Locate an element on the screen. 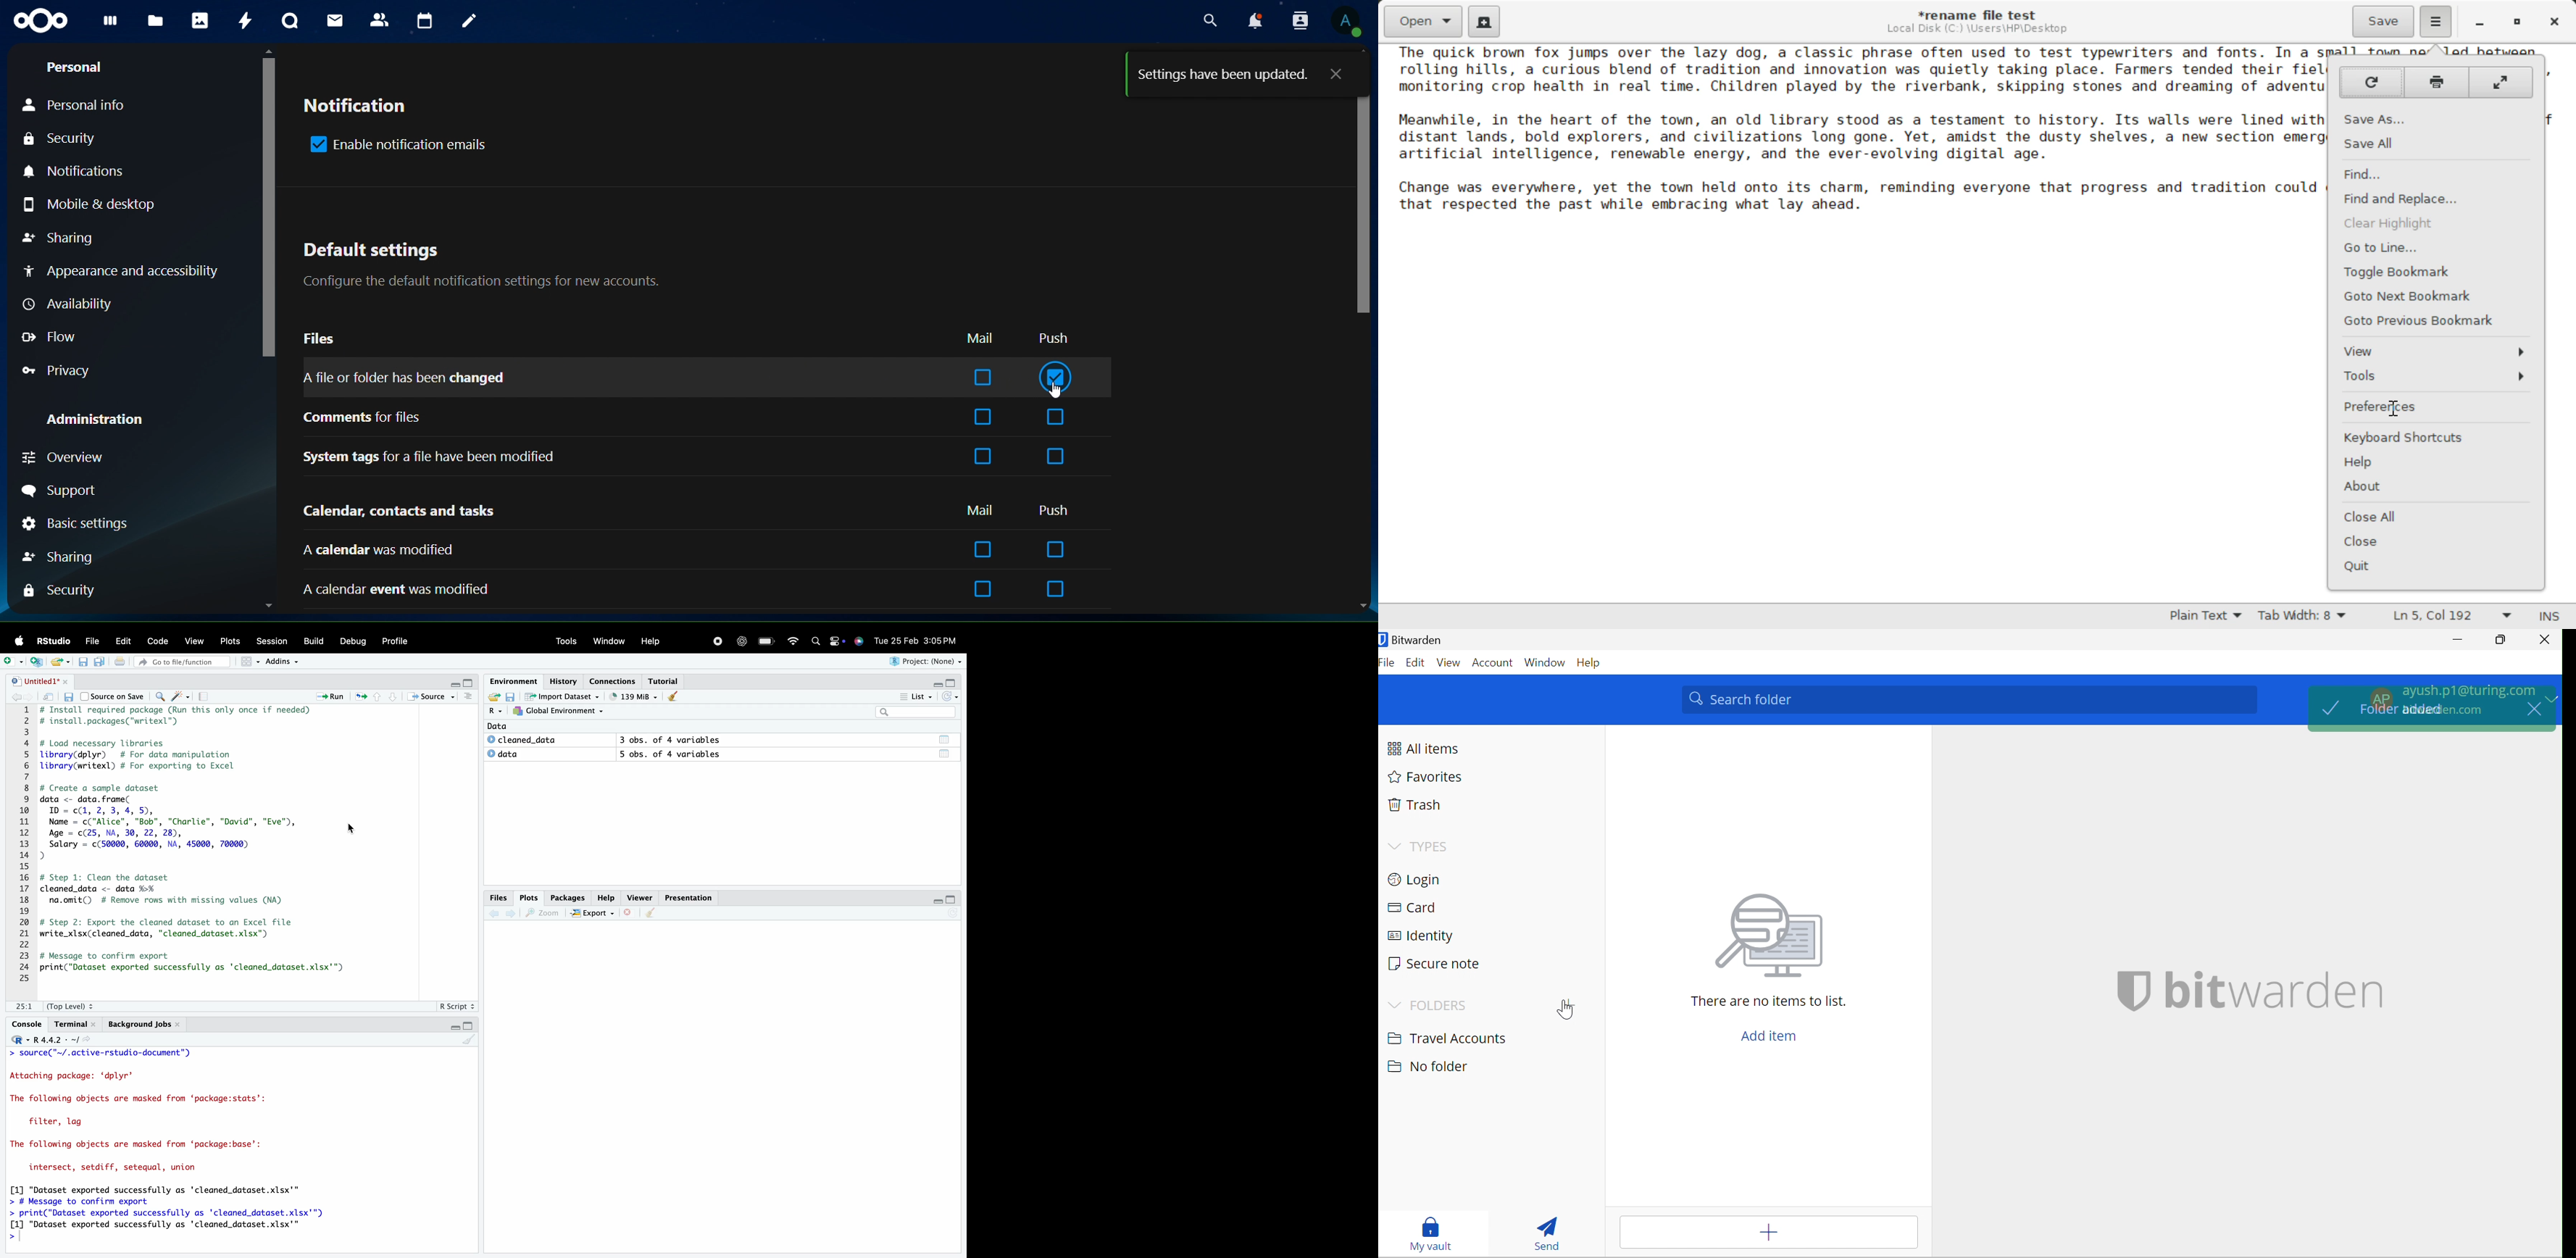 This screenshot has height=1260, width=2576. Close Window is located at coordinates (2556, 21).